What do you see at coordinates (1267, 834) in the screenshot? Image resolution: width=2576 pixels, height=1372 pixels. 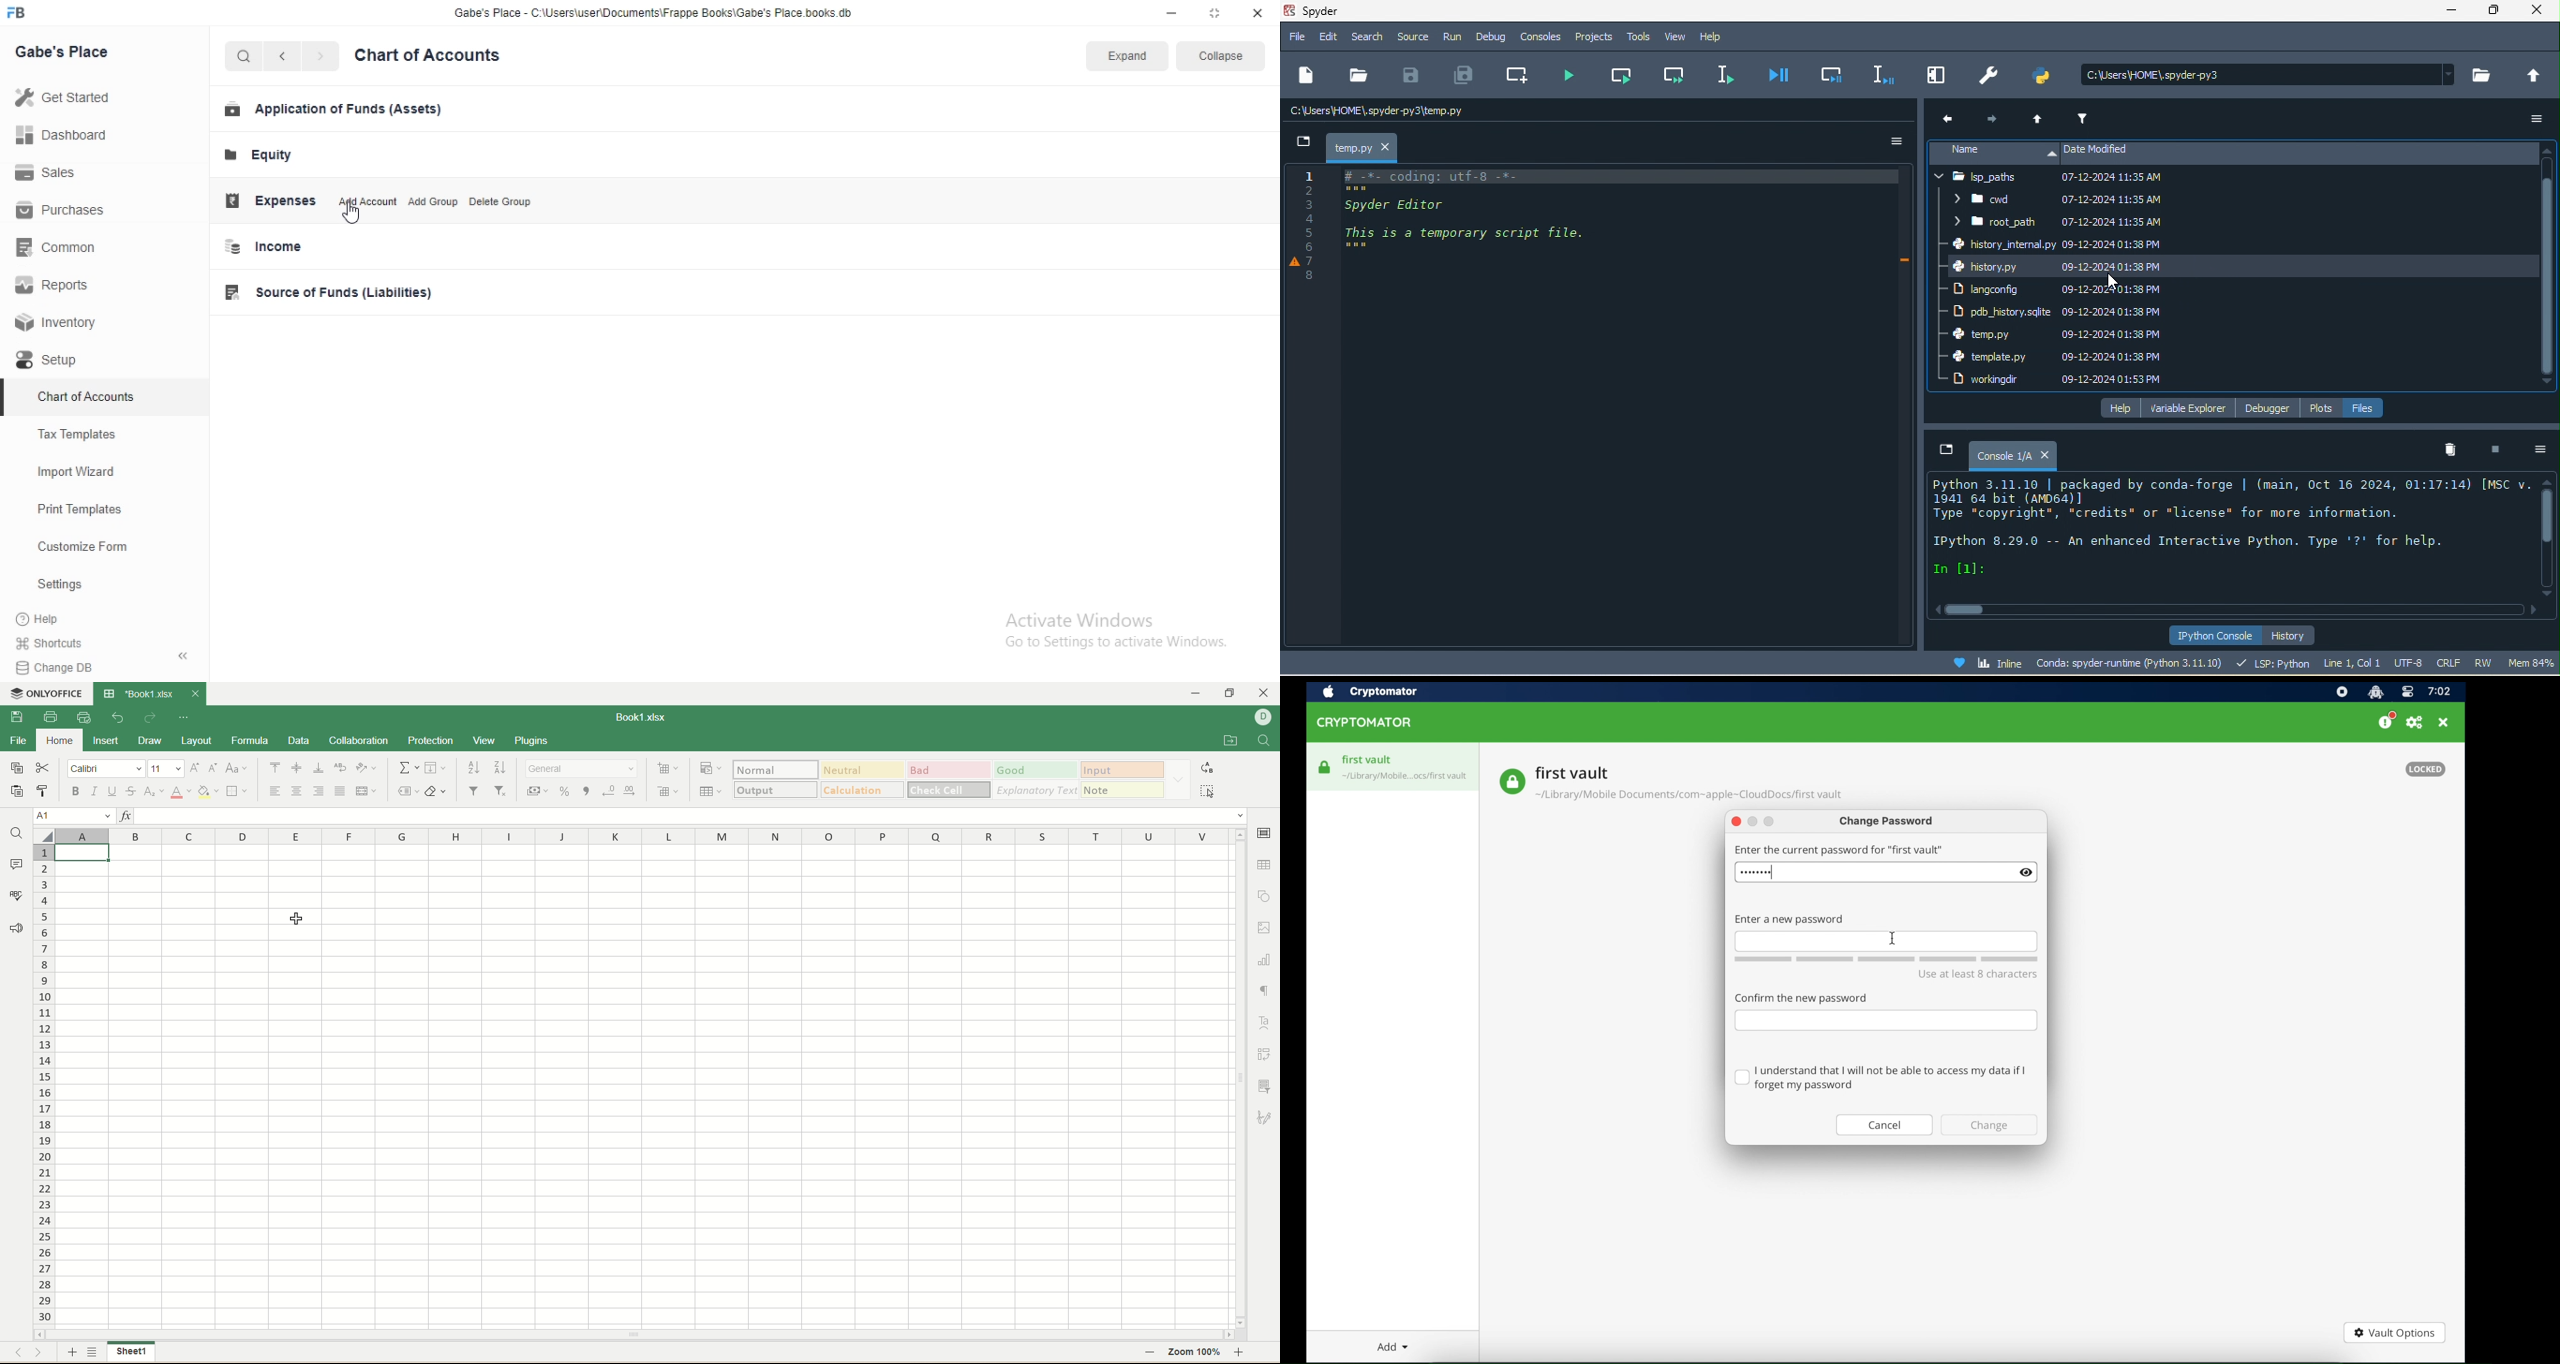 I see `cell settings` at bounding box center [1267, 834].